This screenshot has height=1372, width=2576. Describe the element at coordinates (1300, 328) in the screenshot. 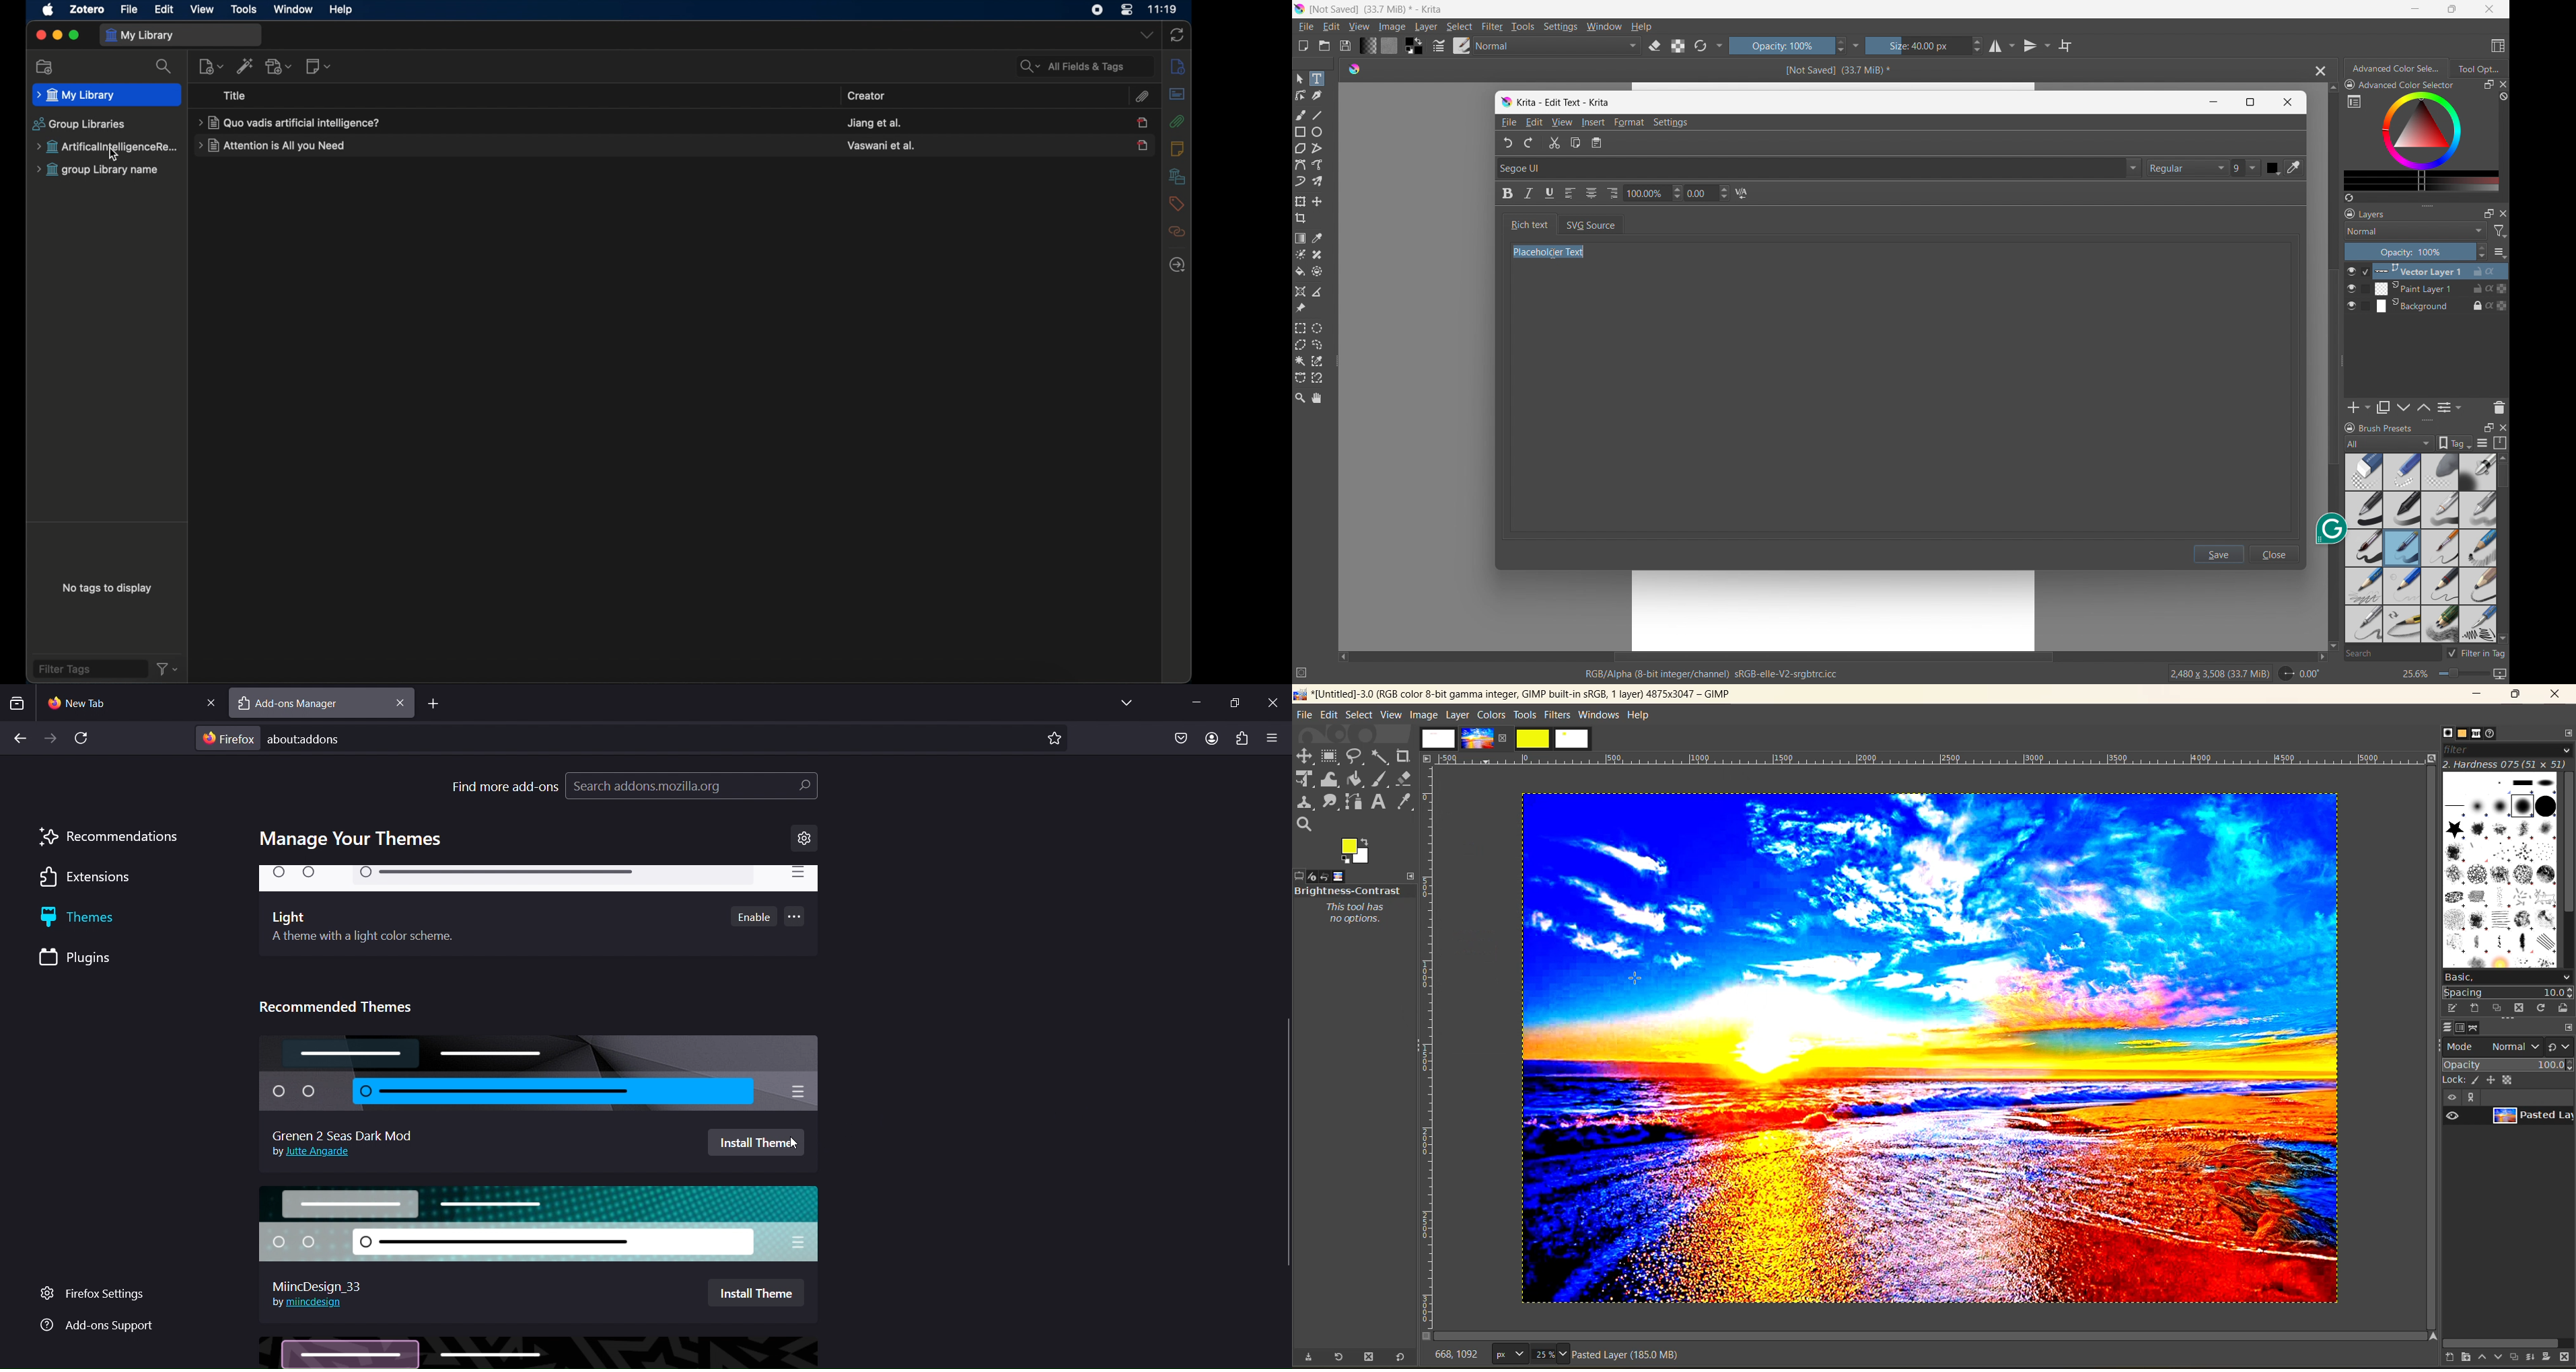

I see `rectangular selection tool` at that location.